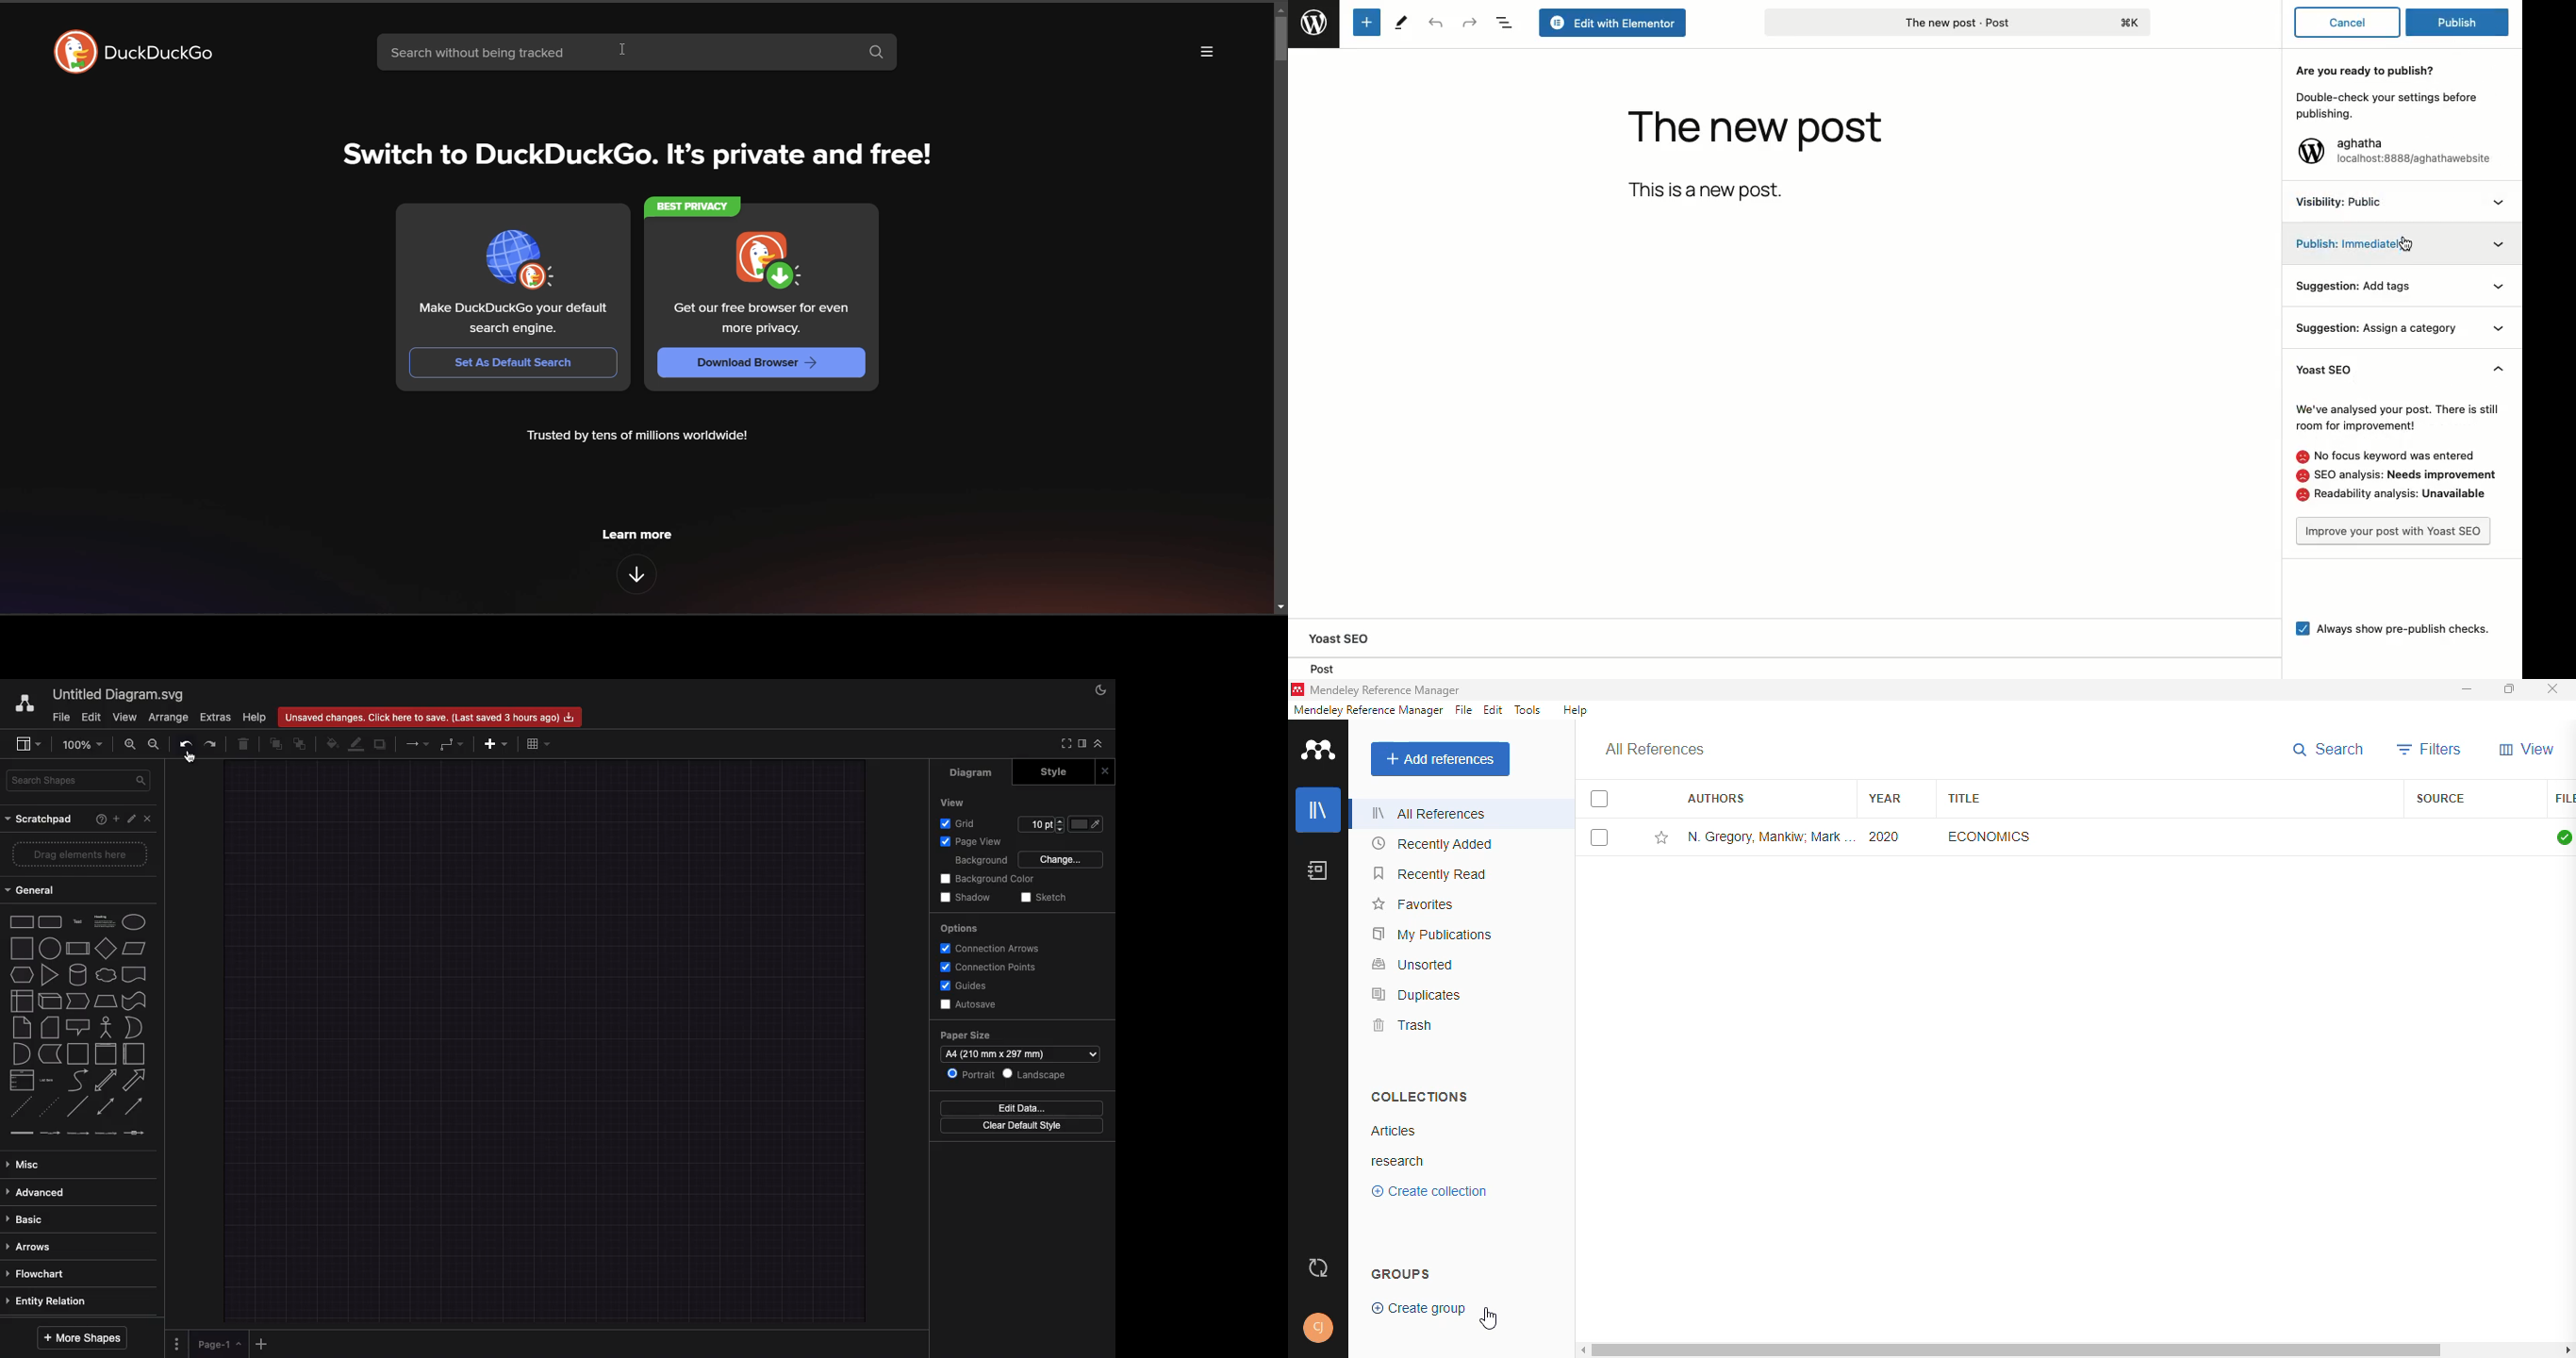  What do you see at coordinates (1397, 1161) in the screenshot?
I see `research` at bounding box center [1397, 1161].